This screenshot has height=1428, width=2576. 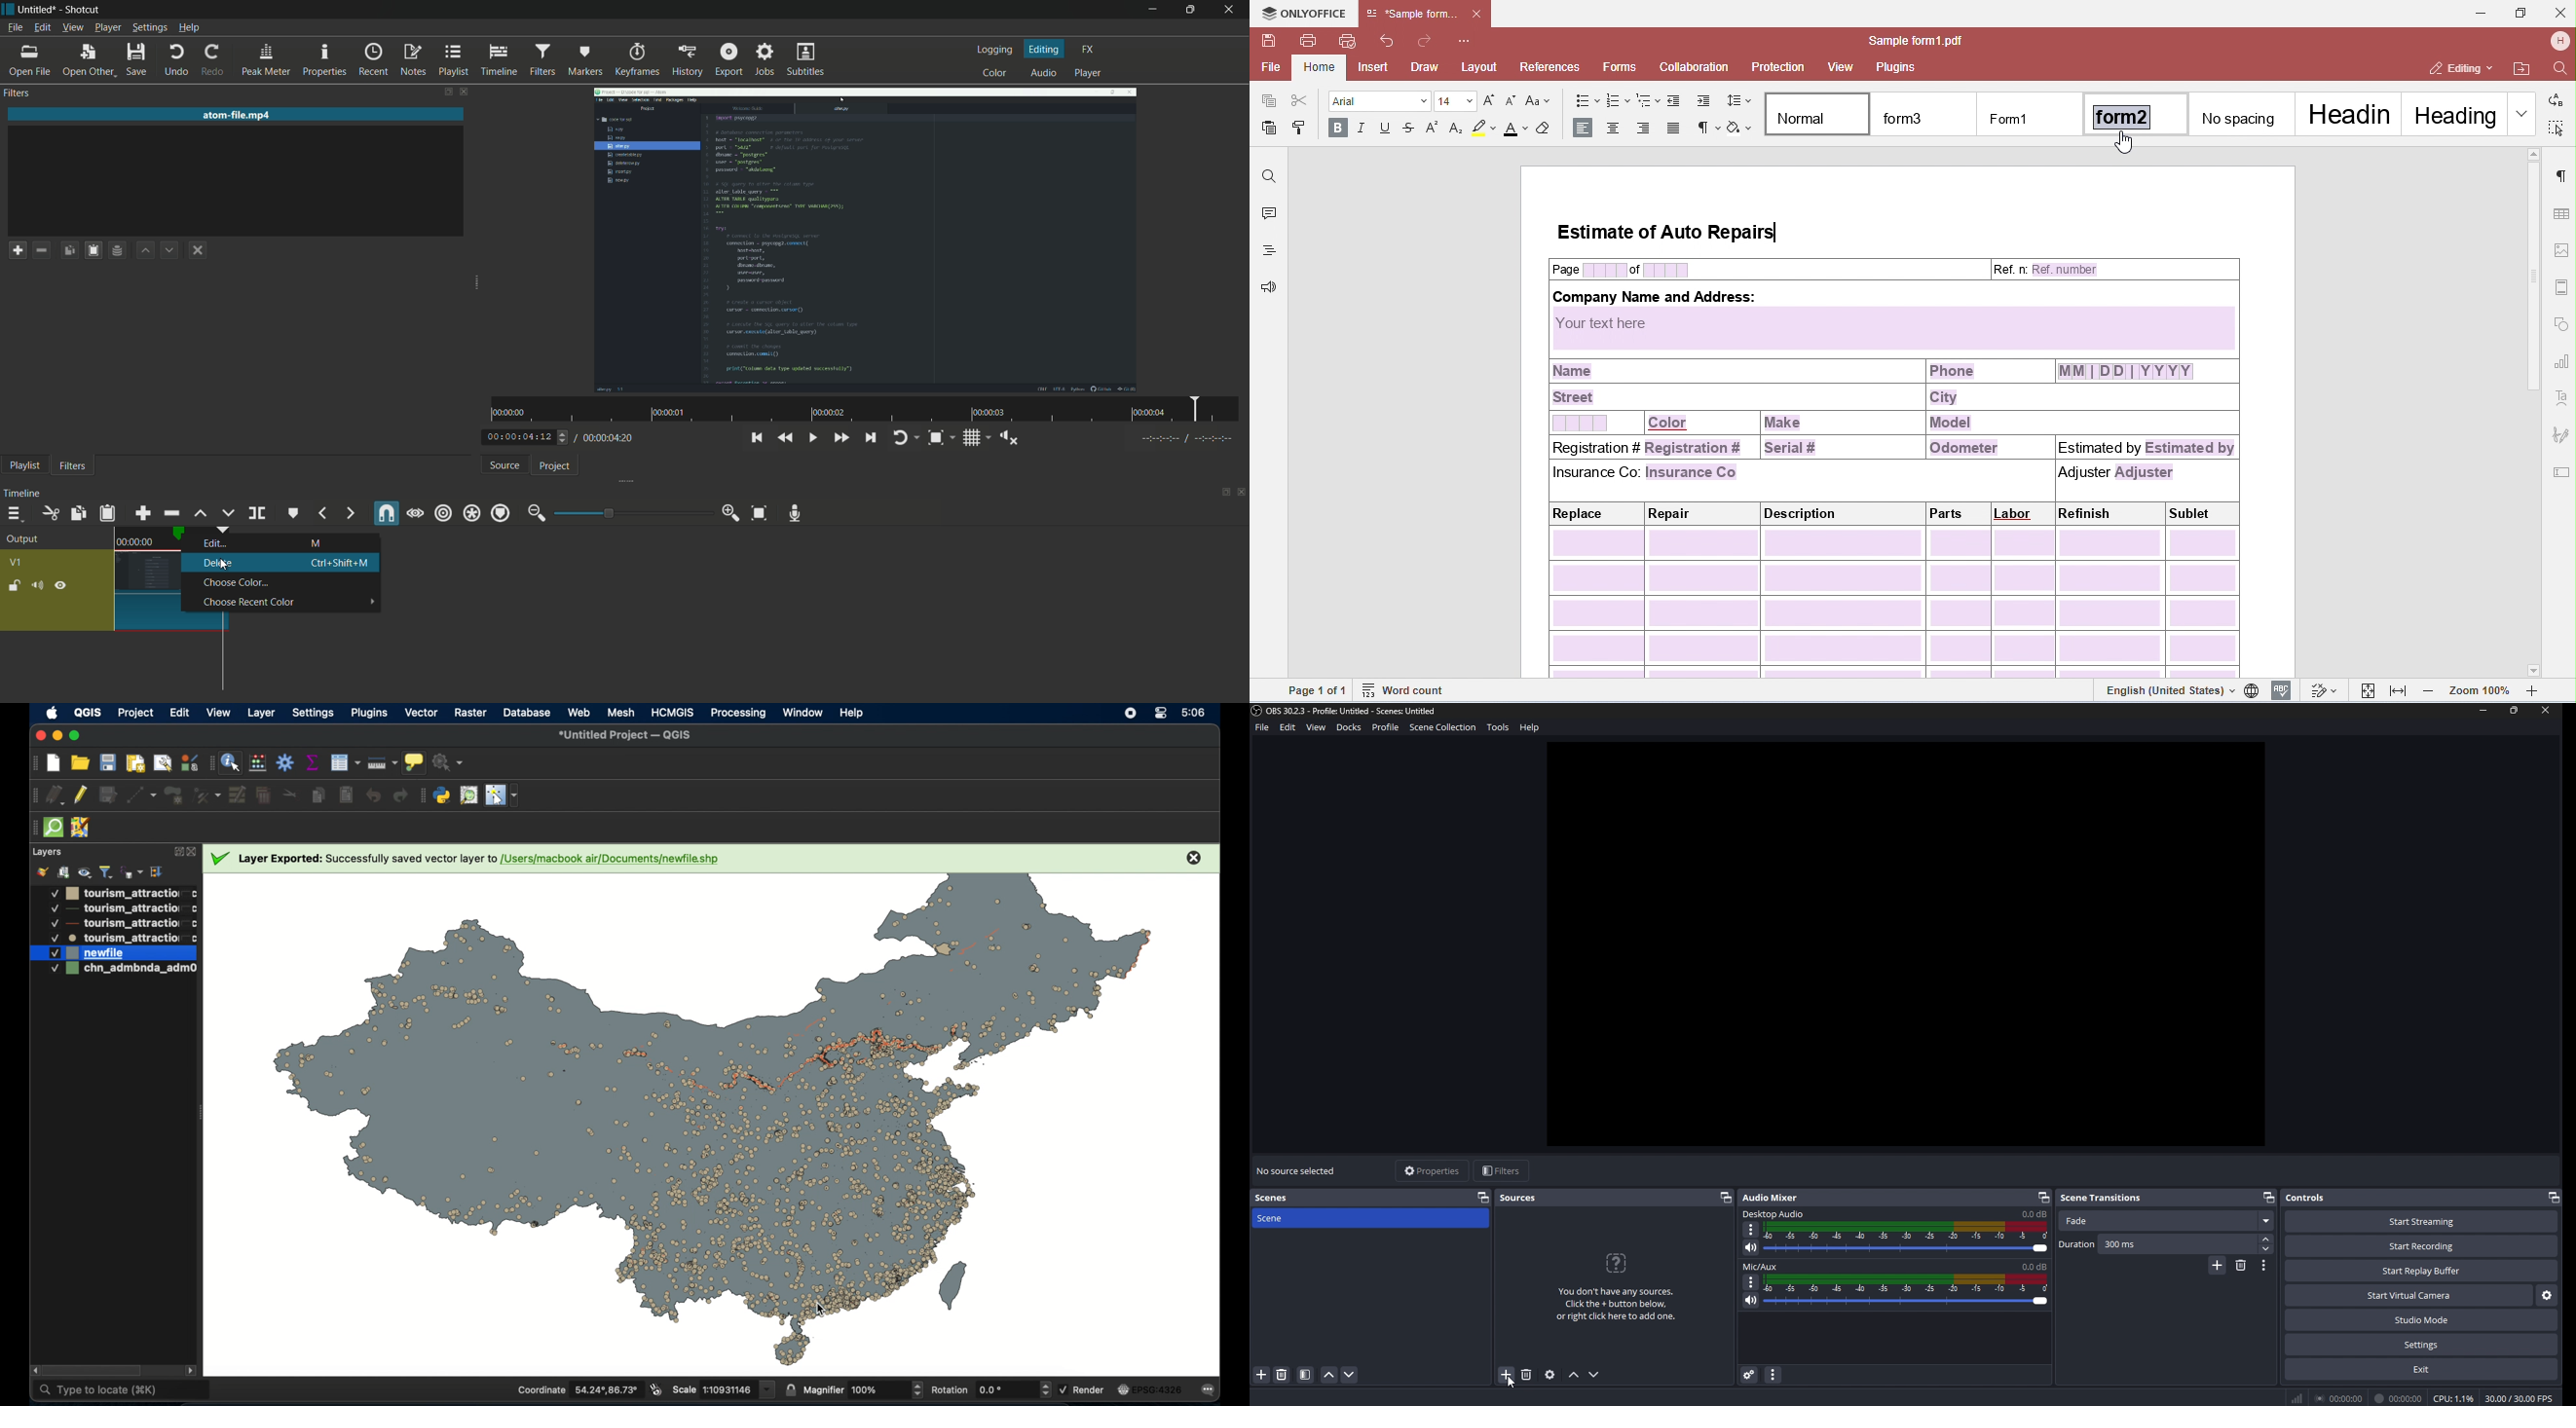 I want to click on edit, so click(x=216, y=544).